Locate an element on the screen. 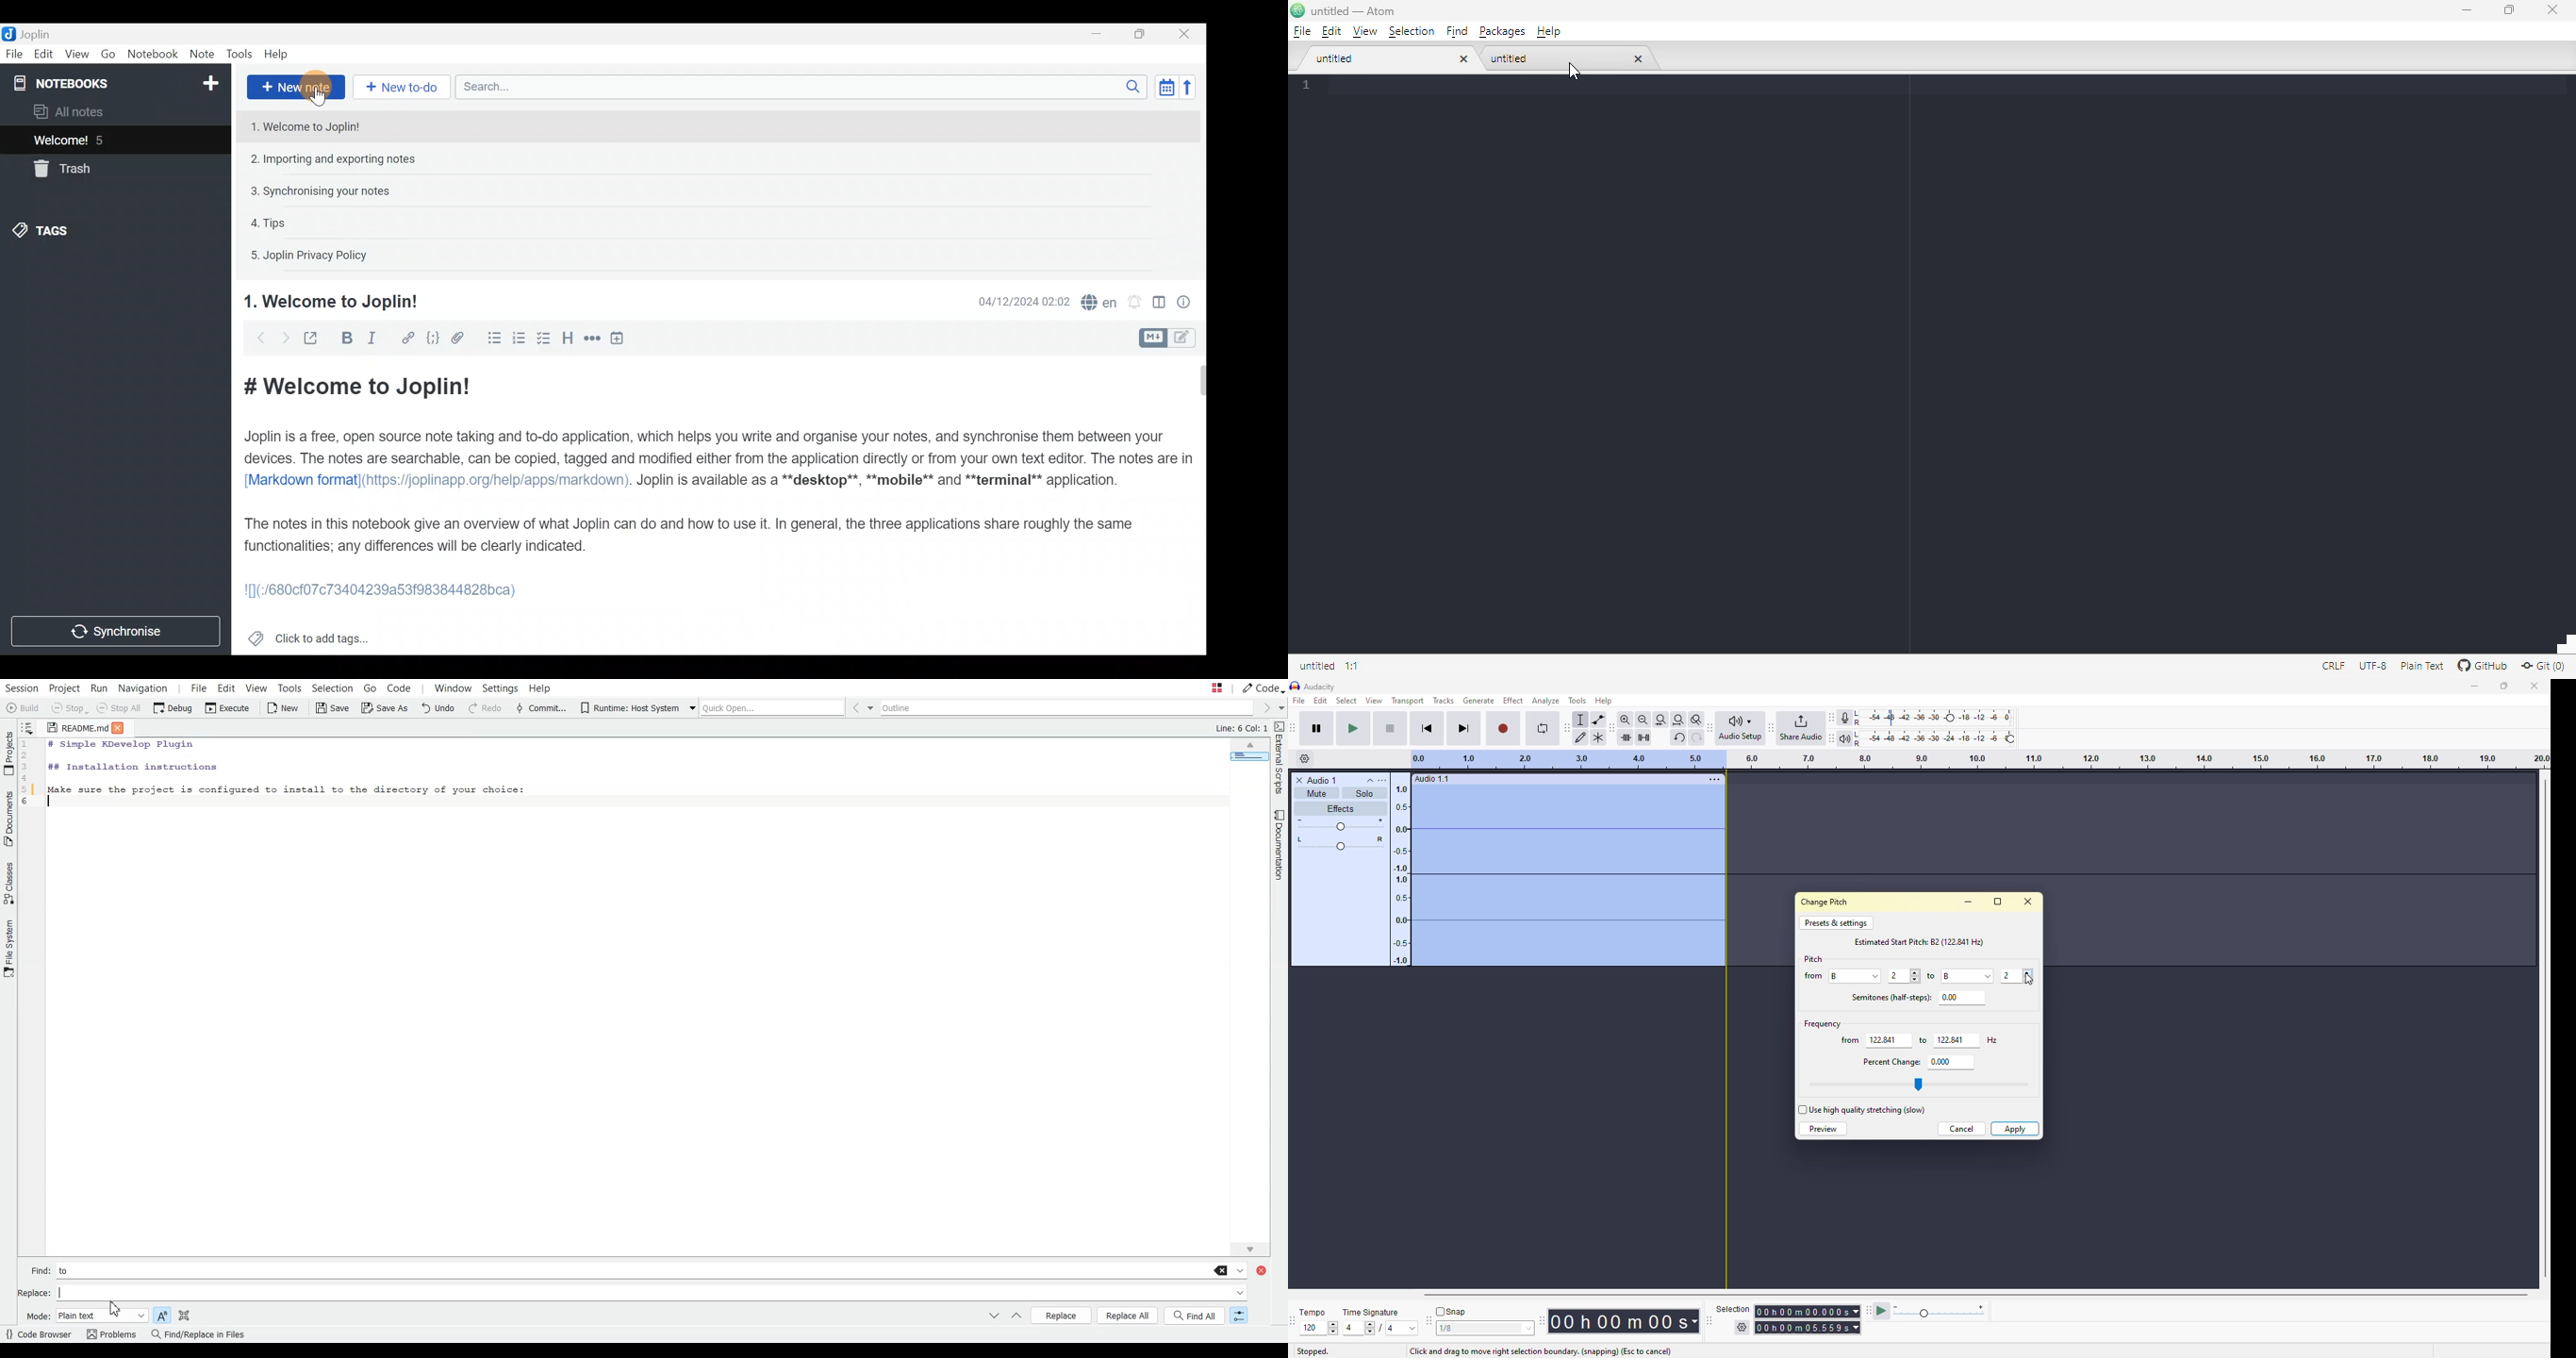 Image resolution: width=2576 pixels, height=1372 pixels. presets &settings is located at coordinates (1835, 922).